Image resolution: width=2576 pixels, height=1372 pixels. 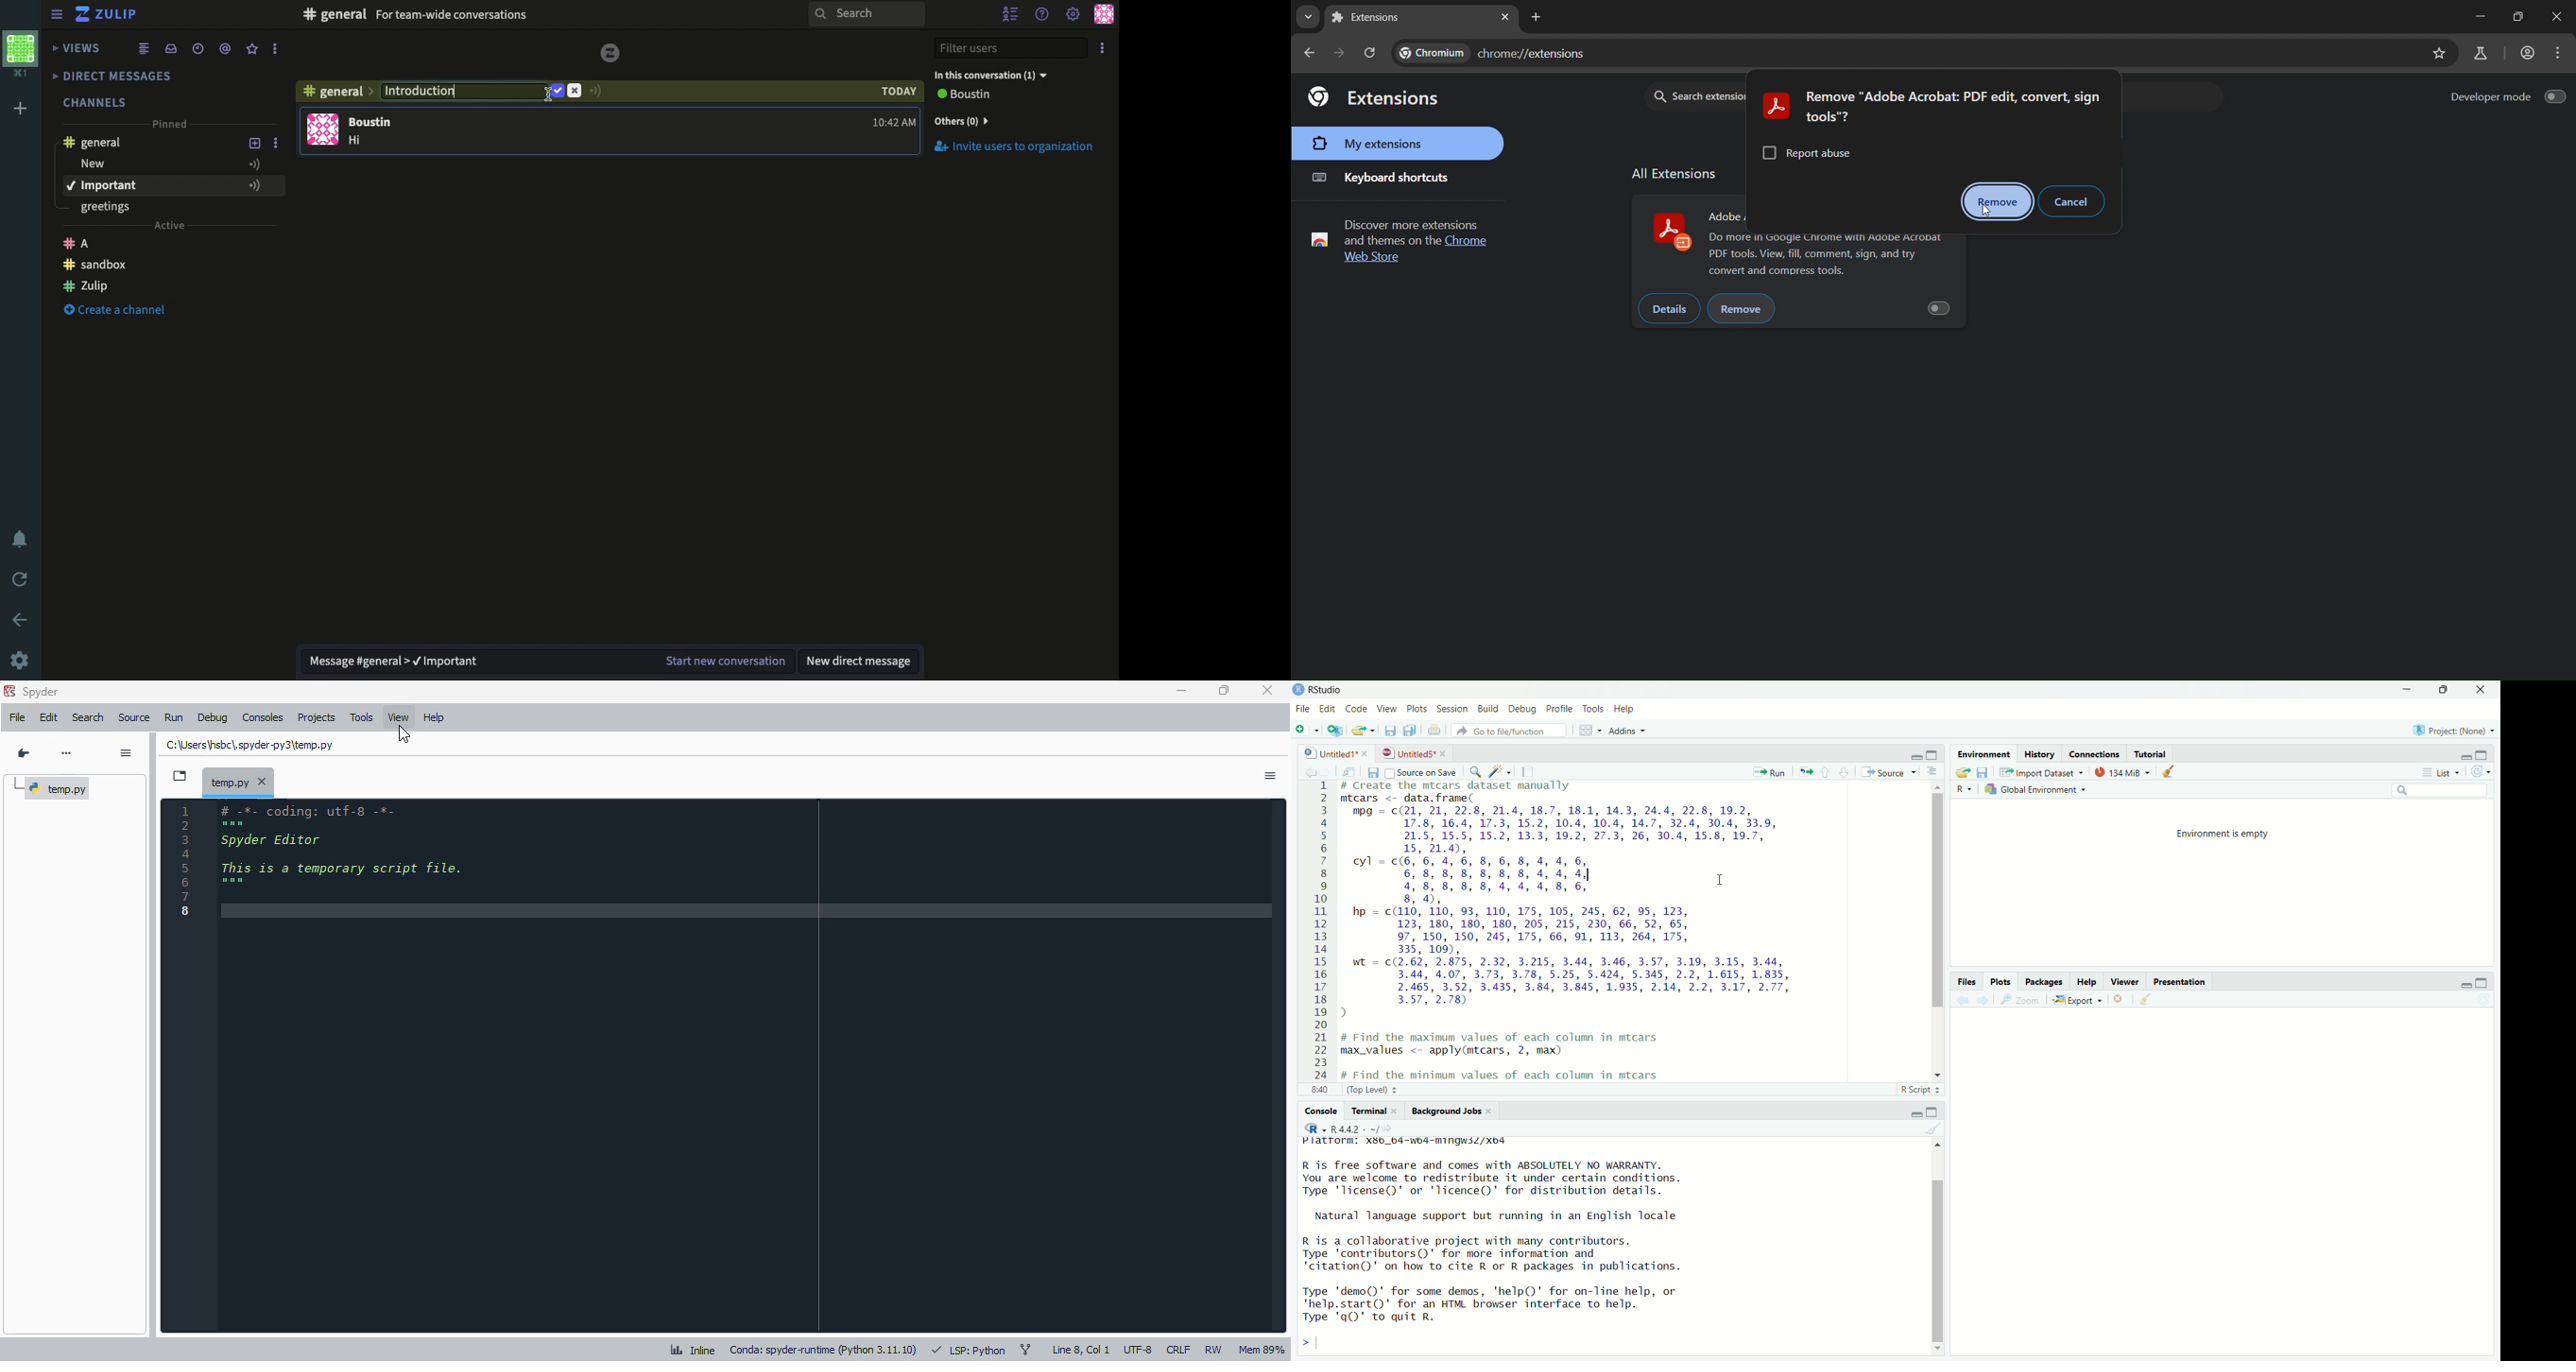 I want to click on CRLF, so click(x=1178, y=1350).